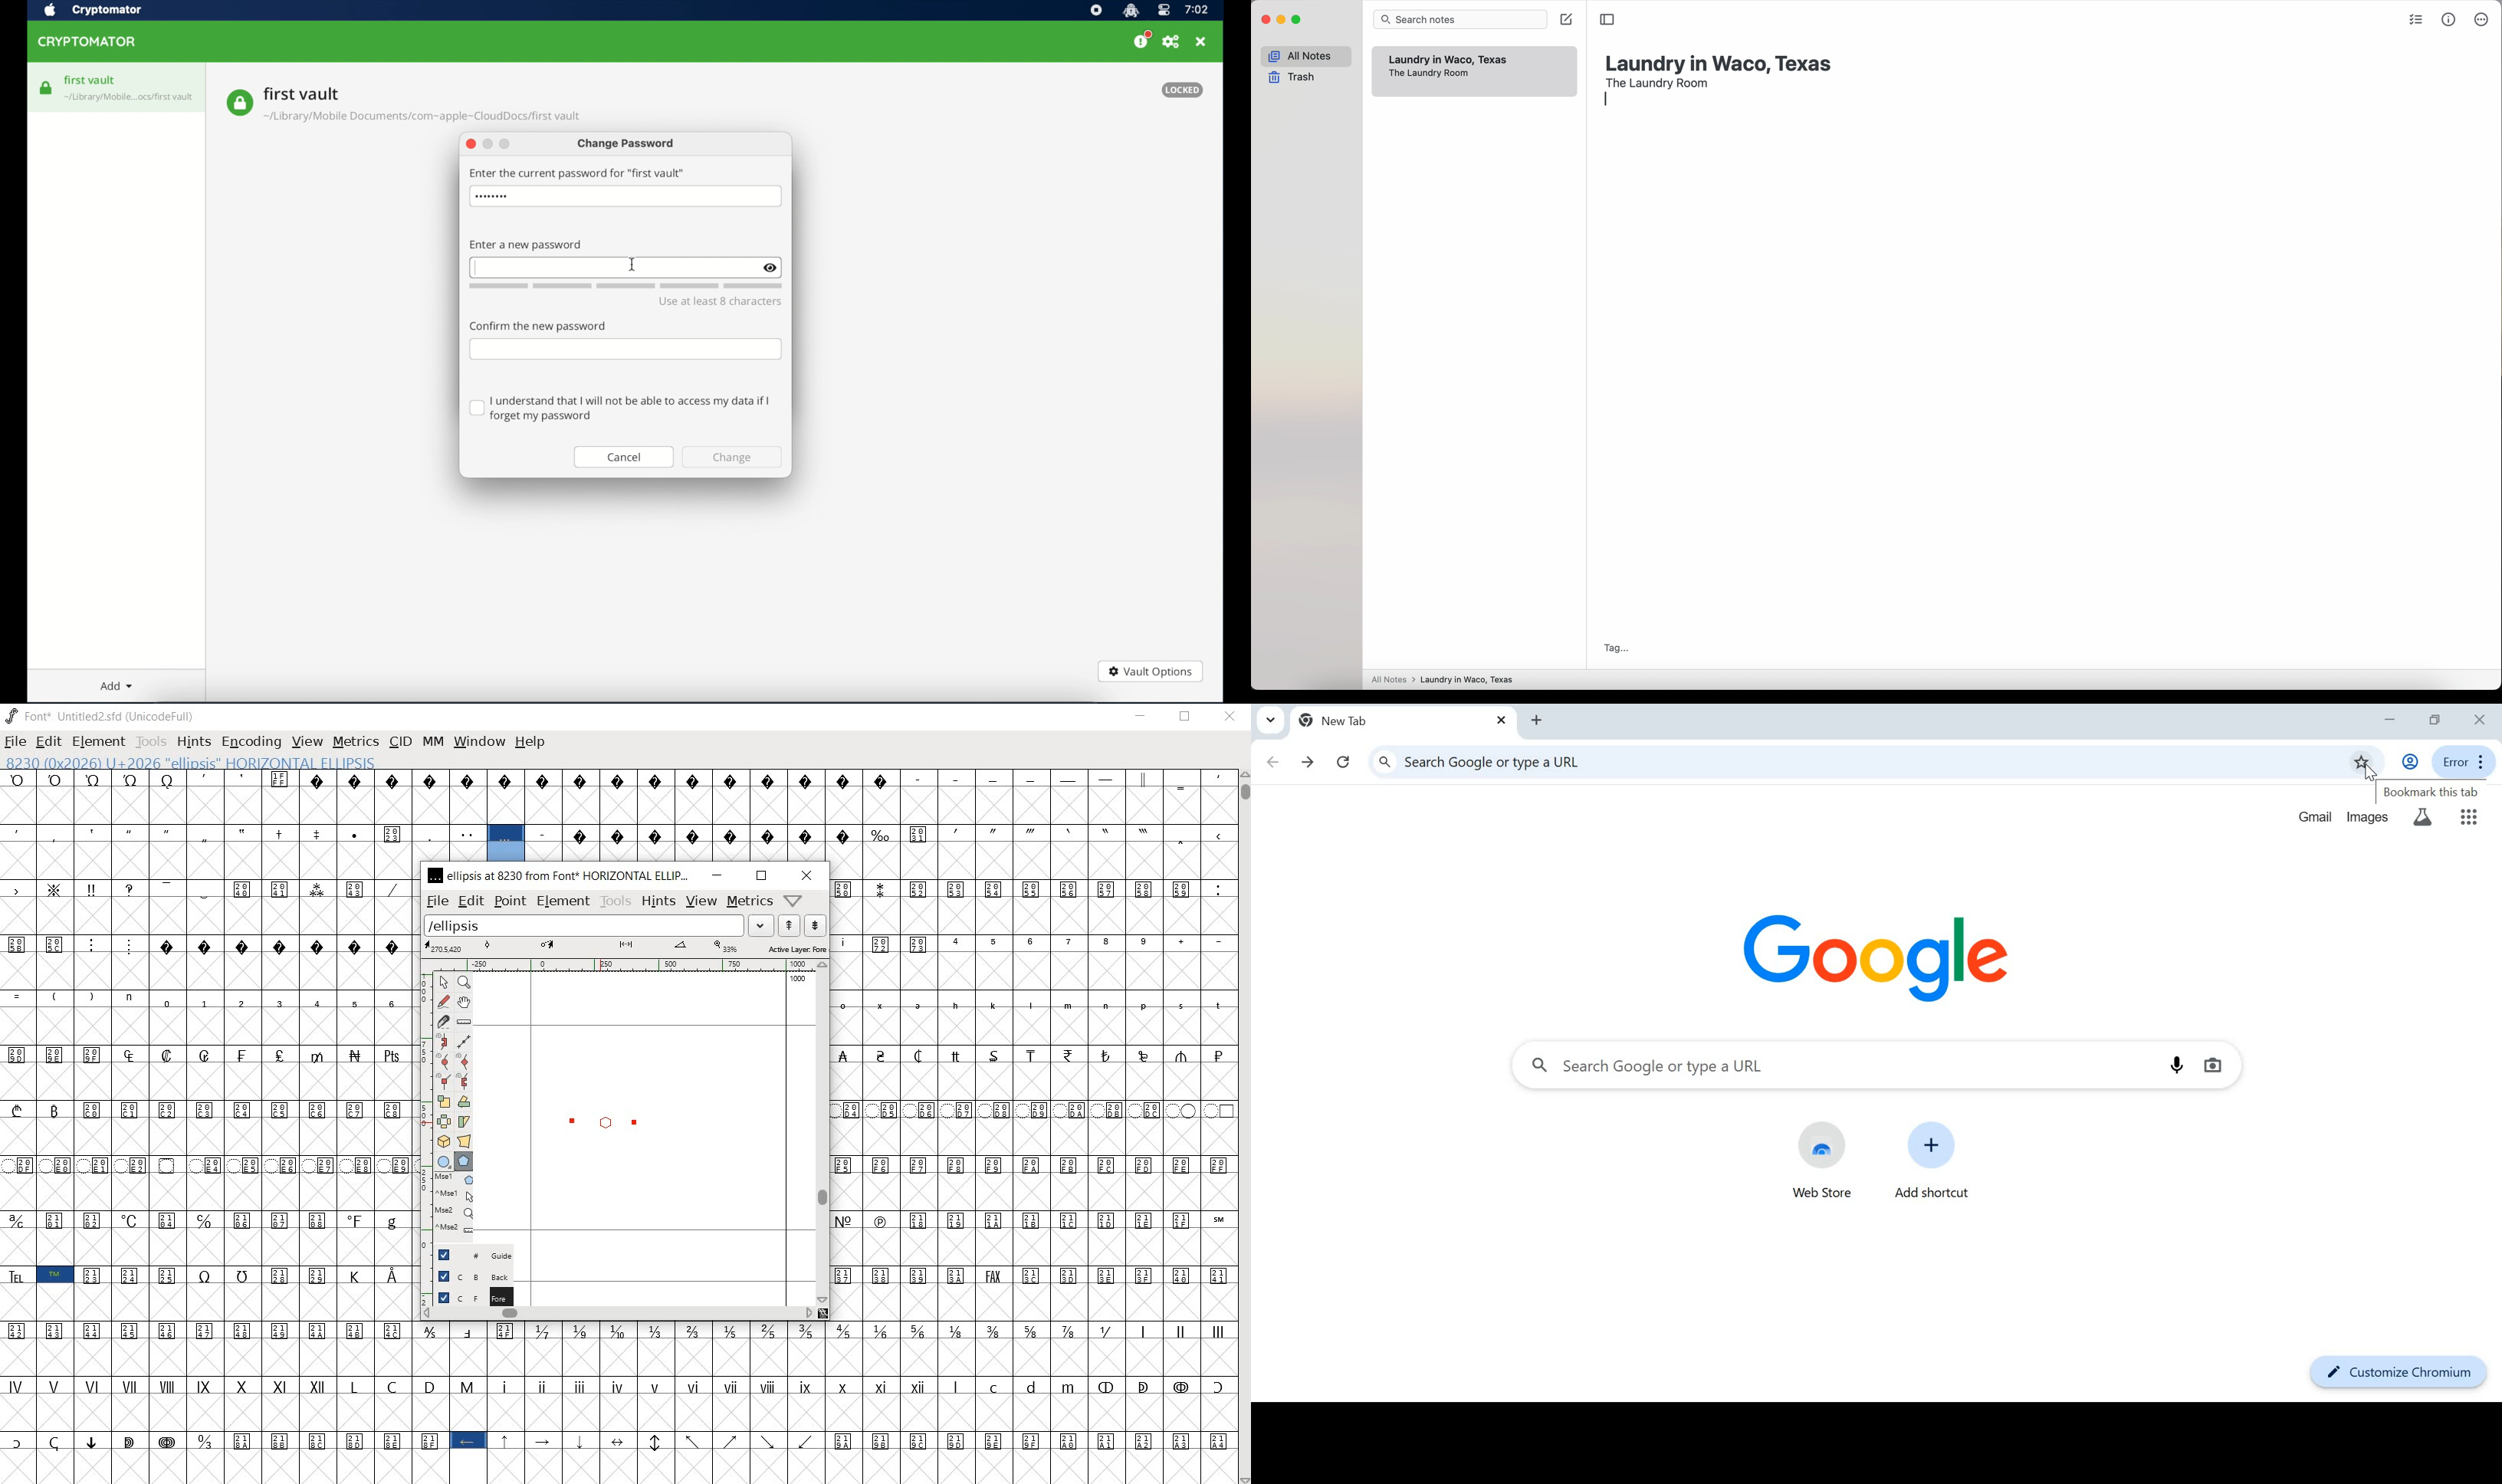 Image resolution: width=2520 pixels, height=1484 pixels. I want to click on HELP, so click(530, 743).